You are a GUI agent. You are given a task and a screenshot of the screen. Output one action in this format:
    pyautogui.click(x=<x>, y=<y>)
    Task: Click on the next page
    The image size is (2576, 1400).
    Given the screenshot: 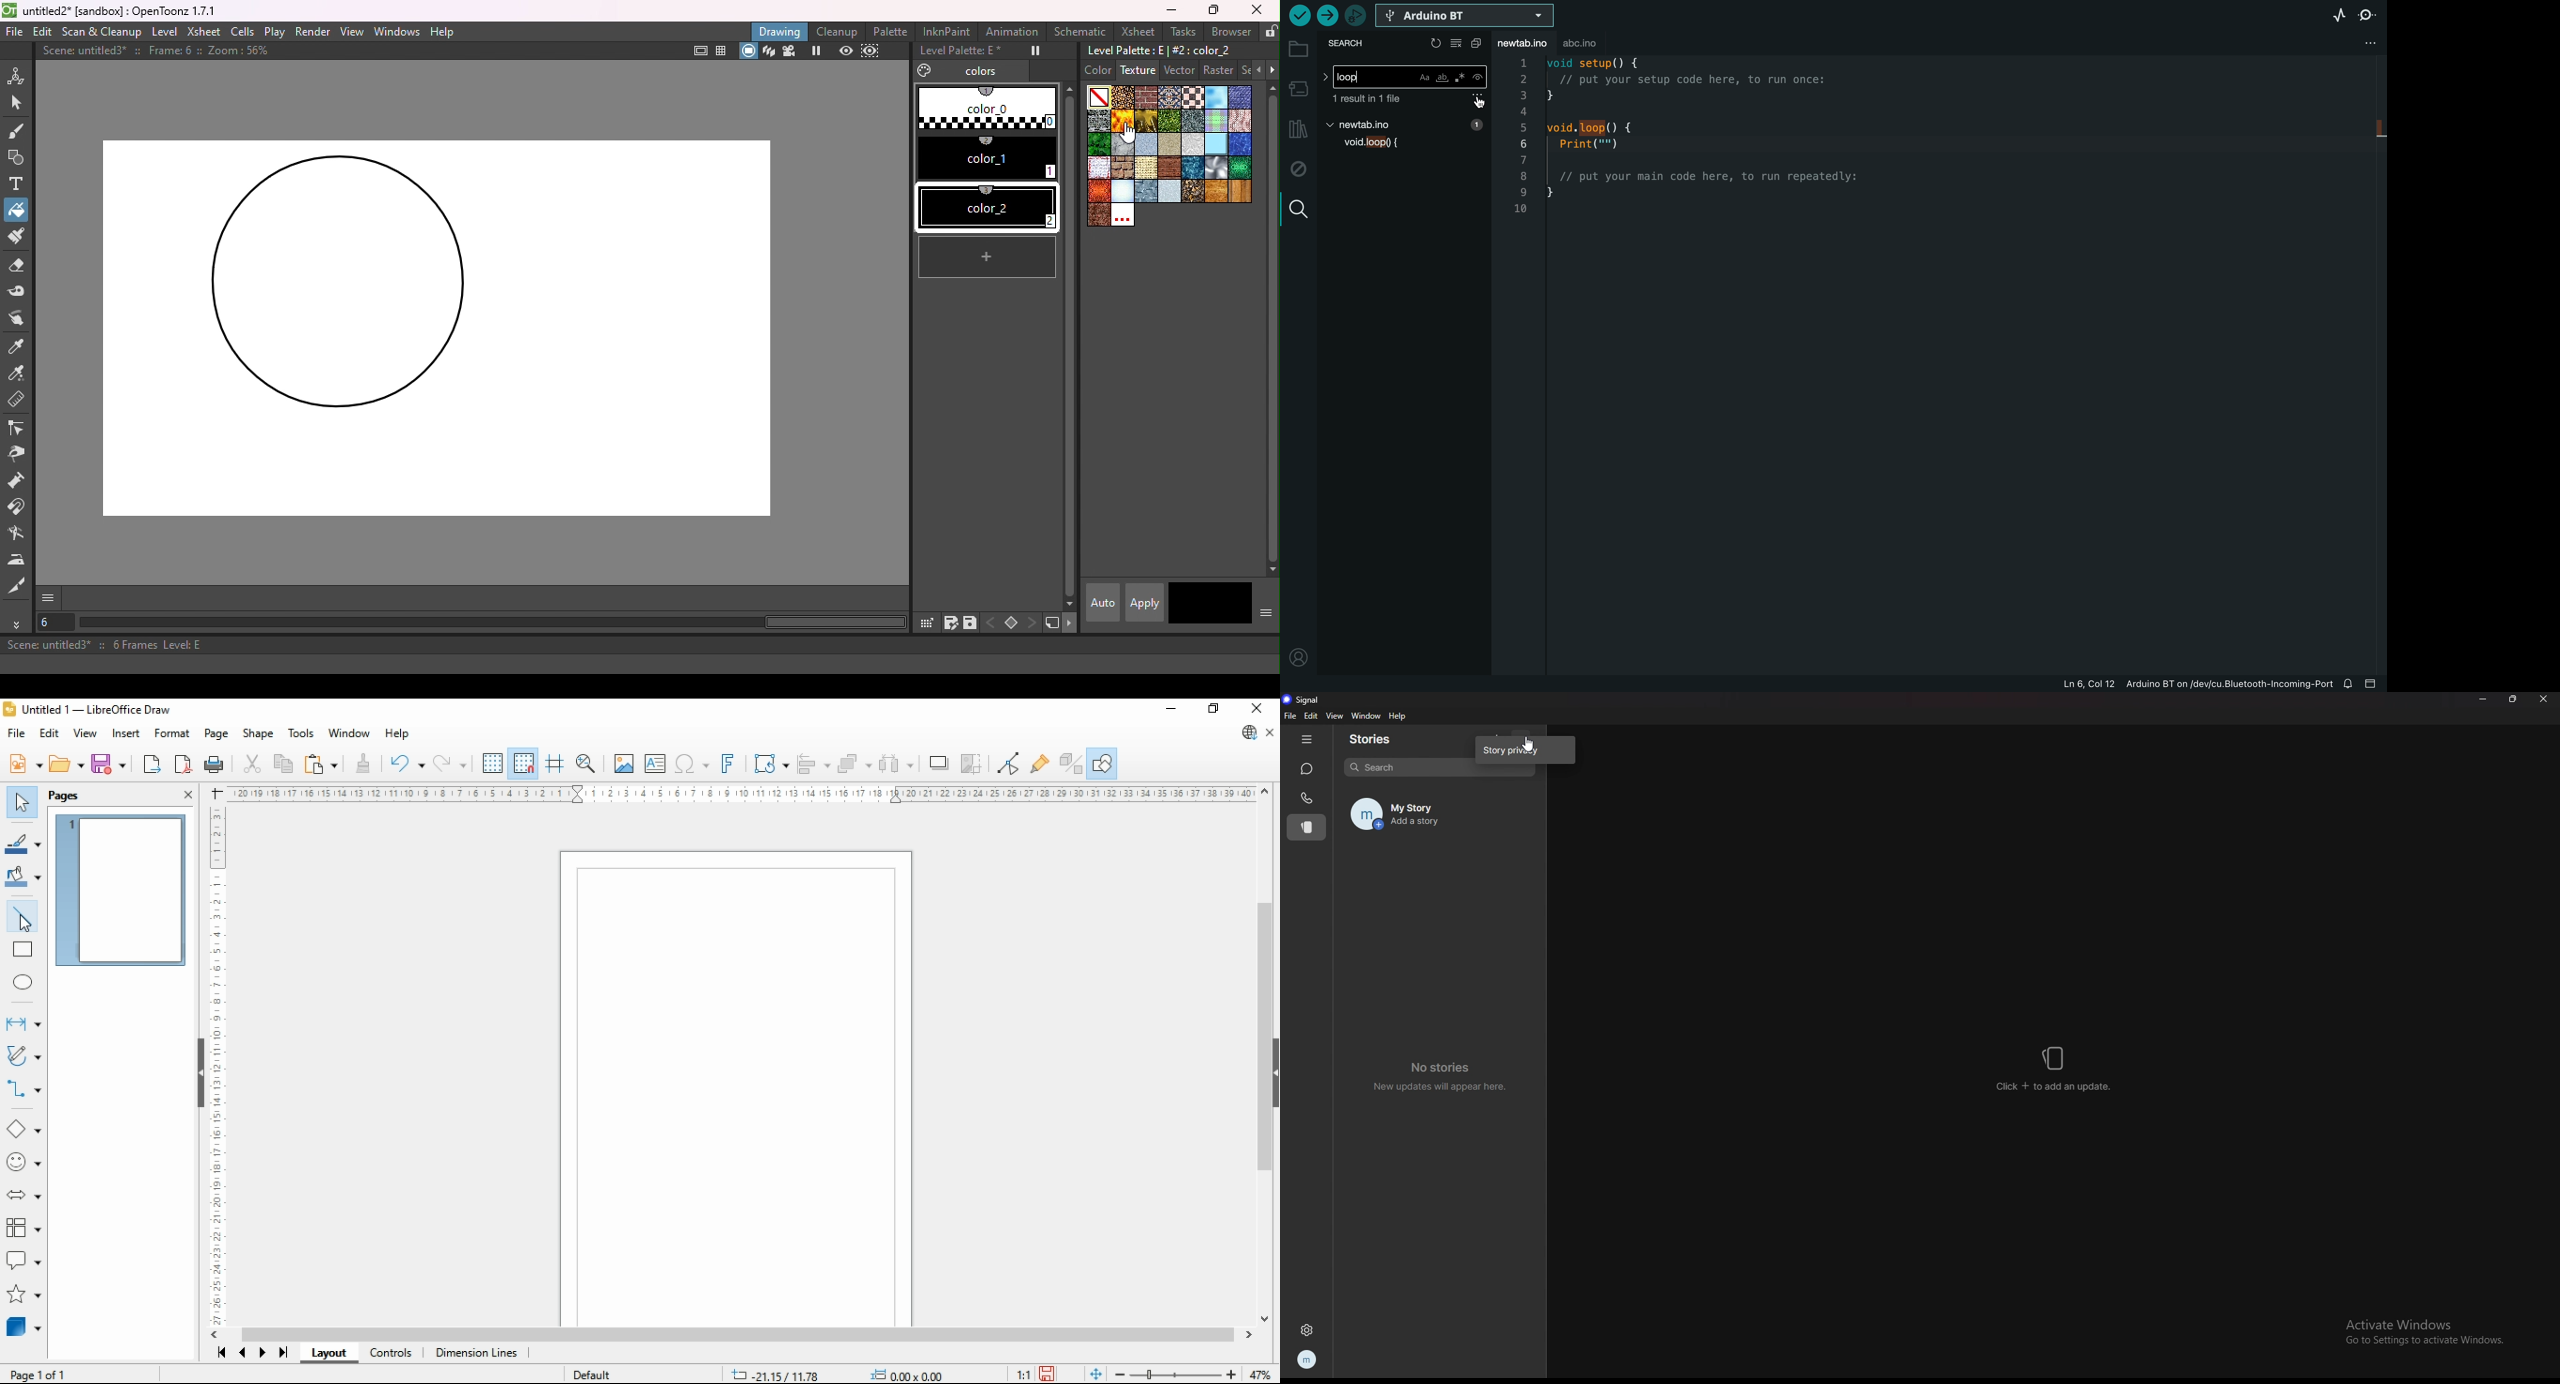 What is the action you would take?
    pyautogui.click(x=262, y=1354)
    